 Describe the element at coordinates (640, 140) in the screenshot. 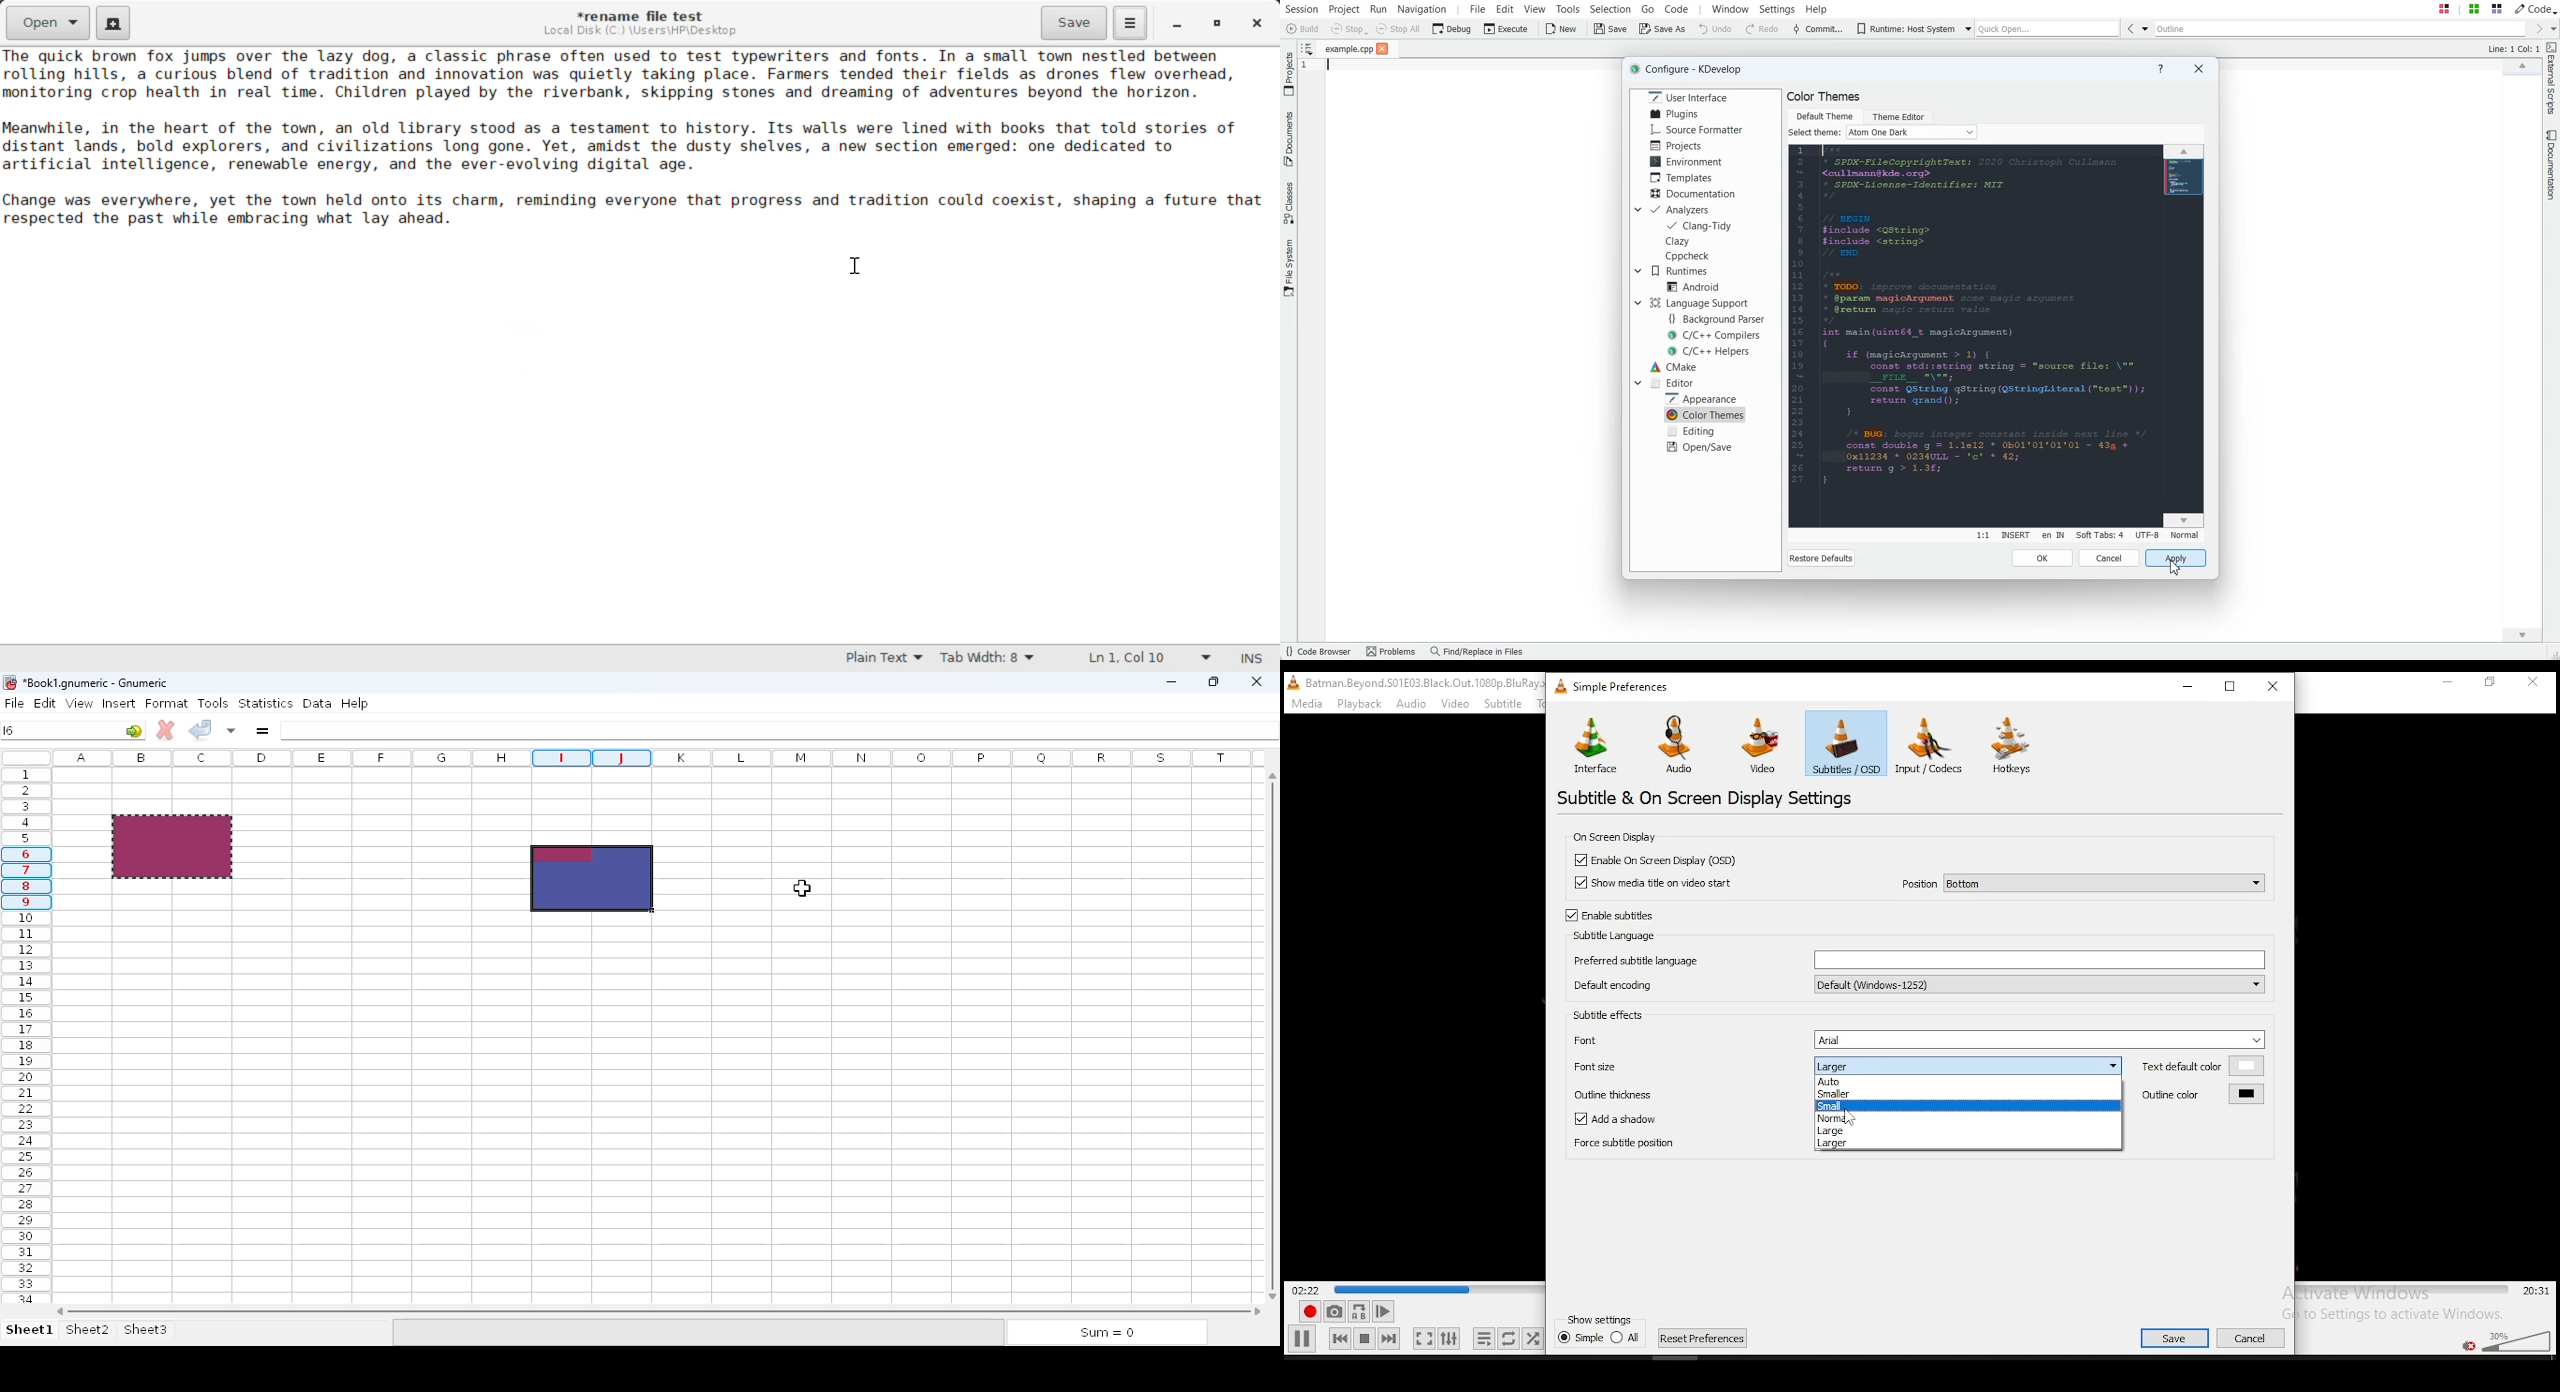

I see `Ihe Tast brown Tox jumps over the lazy dog, a classic phrase often used to test typewriters and fonts. In a small town nestled between
rolling hills, a curious blend of tradition and innovation was quietly taking place. Farmers tended their fields as drones flew overhead,
nonitoring crop health in real time. Children played by the riverbank, skipping stones and dreaming of adventures beyond the horizon.
leanwhile, in the heart of the town, an old library stood as a testament to history. Its walls were lined with books that told stories of
iistant lands, bold explorers, and civilizations long gone. Yet, amidst the dusty shelves, a new section emerged: one dedicated to
artificial intelligence, renewable energy, and the ever-evolving digital age.

“hange was everywhere, yet the town held onto its charm, reminding everyone that progress and tradition could coexist, shaping a future that
respected the past while embracing what lay ahead.` at that location.